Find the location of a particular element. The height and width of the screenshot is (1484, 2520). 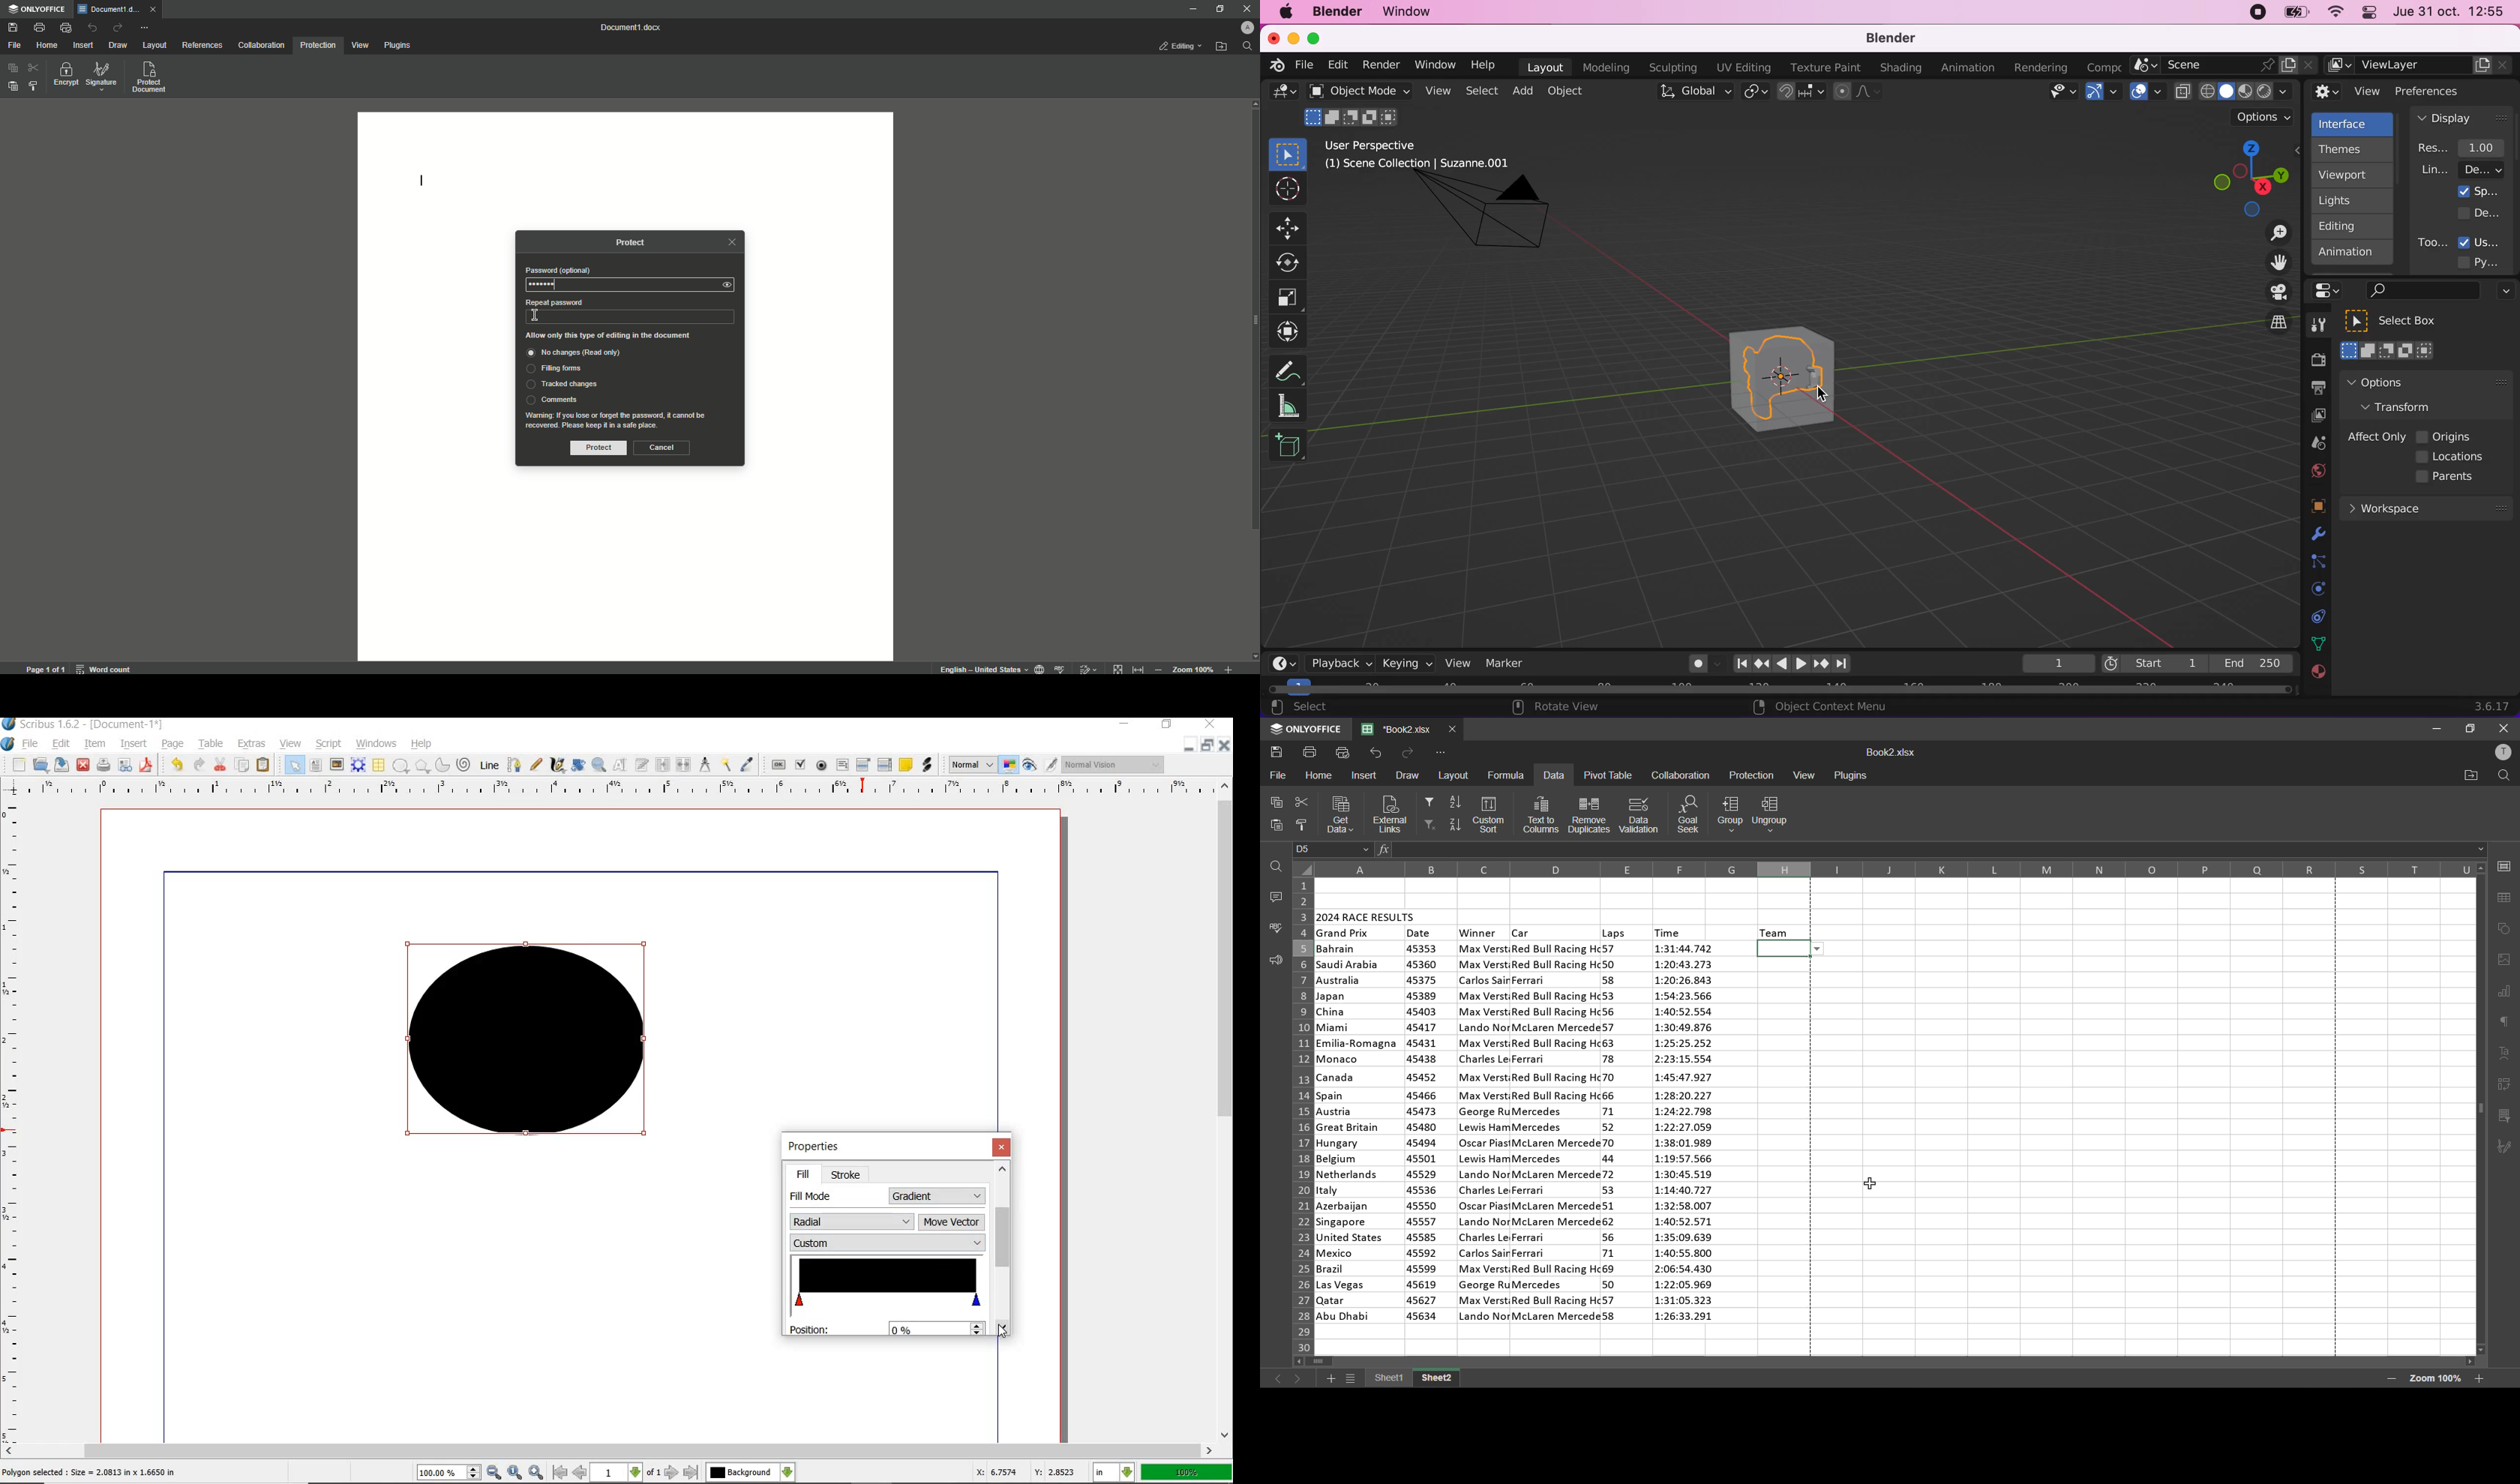

Layout is located at coordinates (156, 46).